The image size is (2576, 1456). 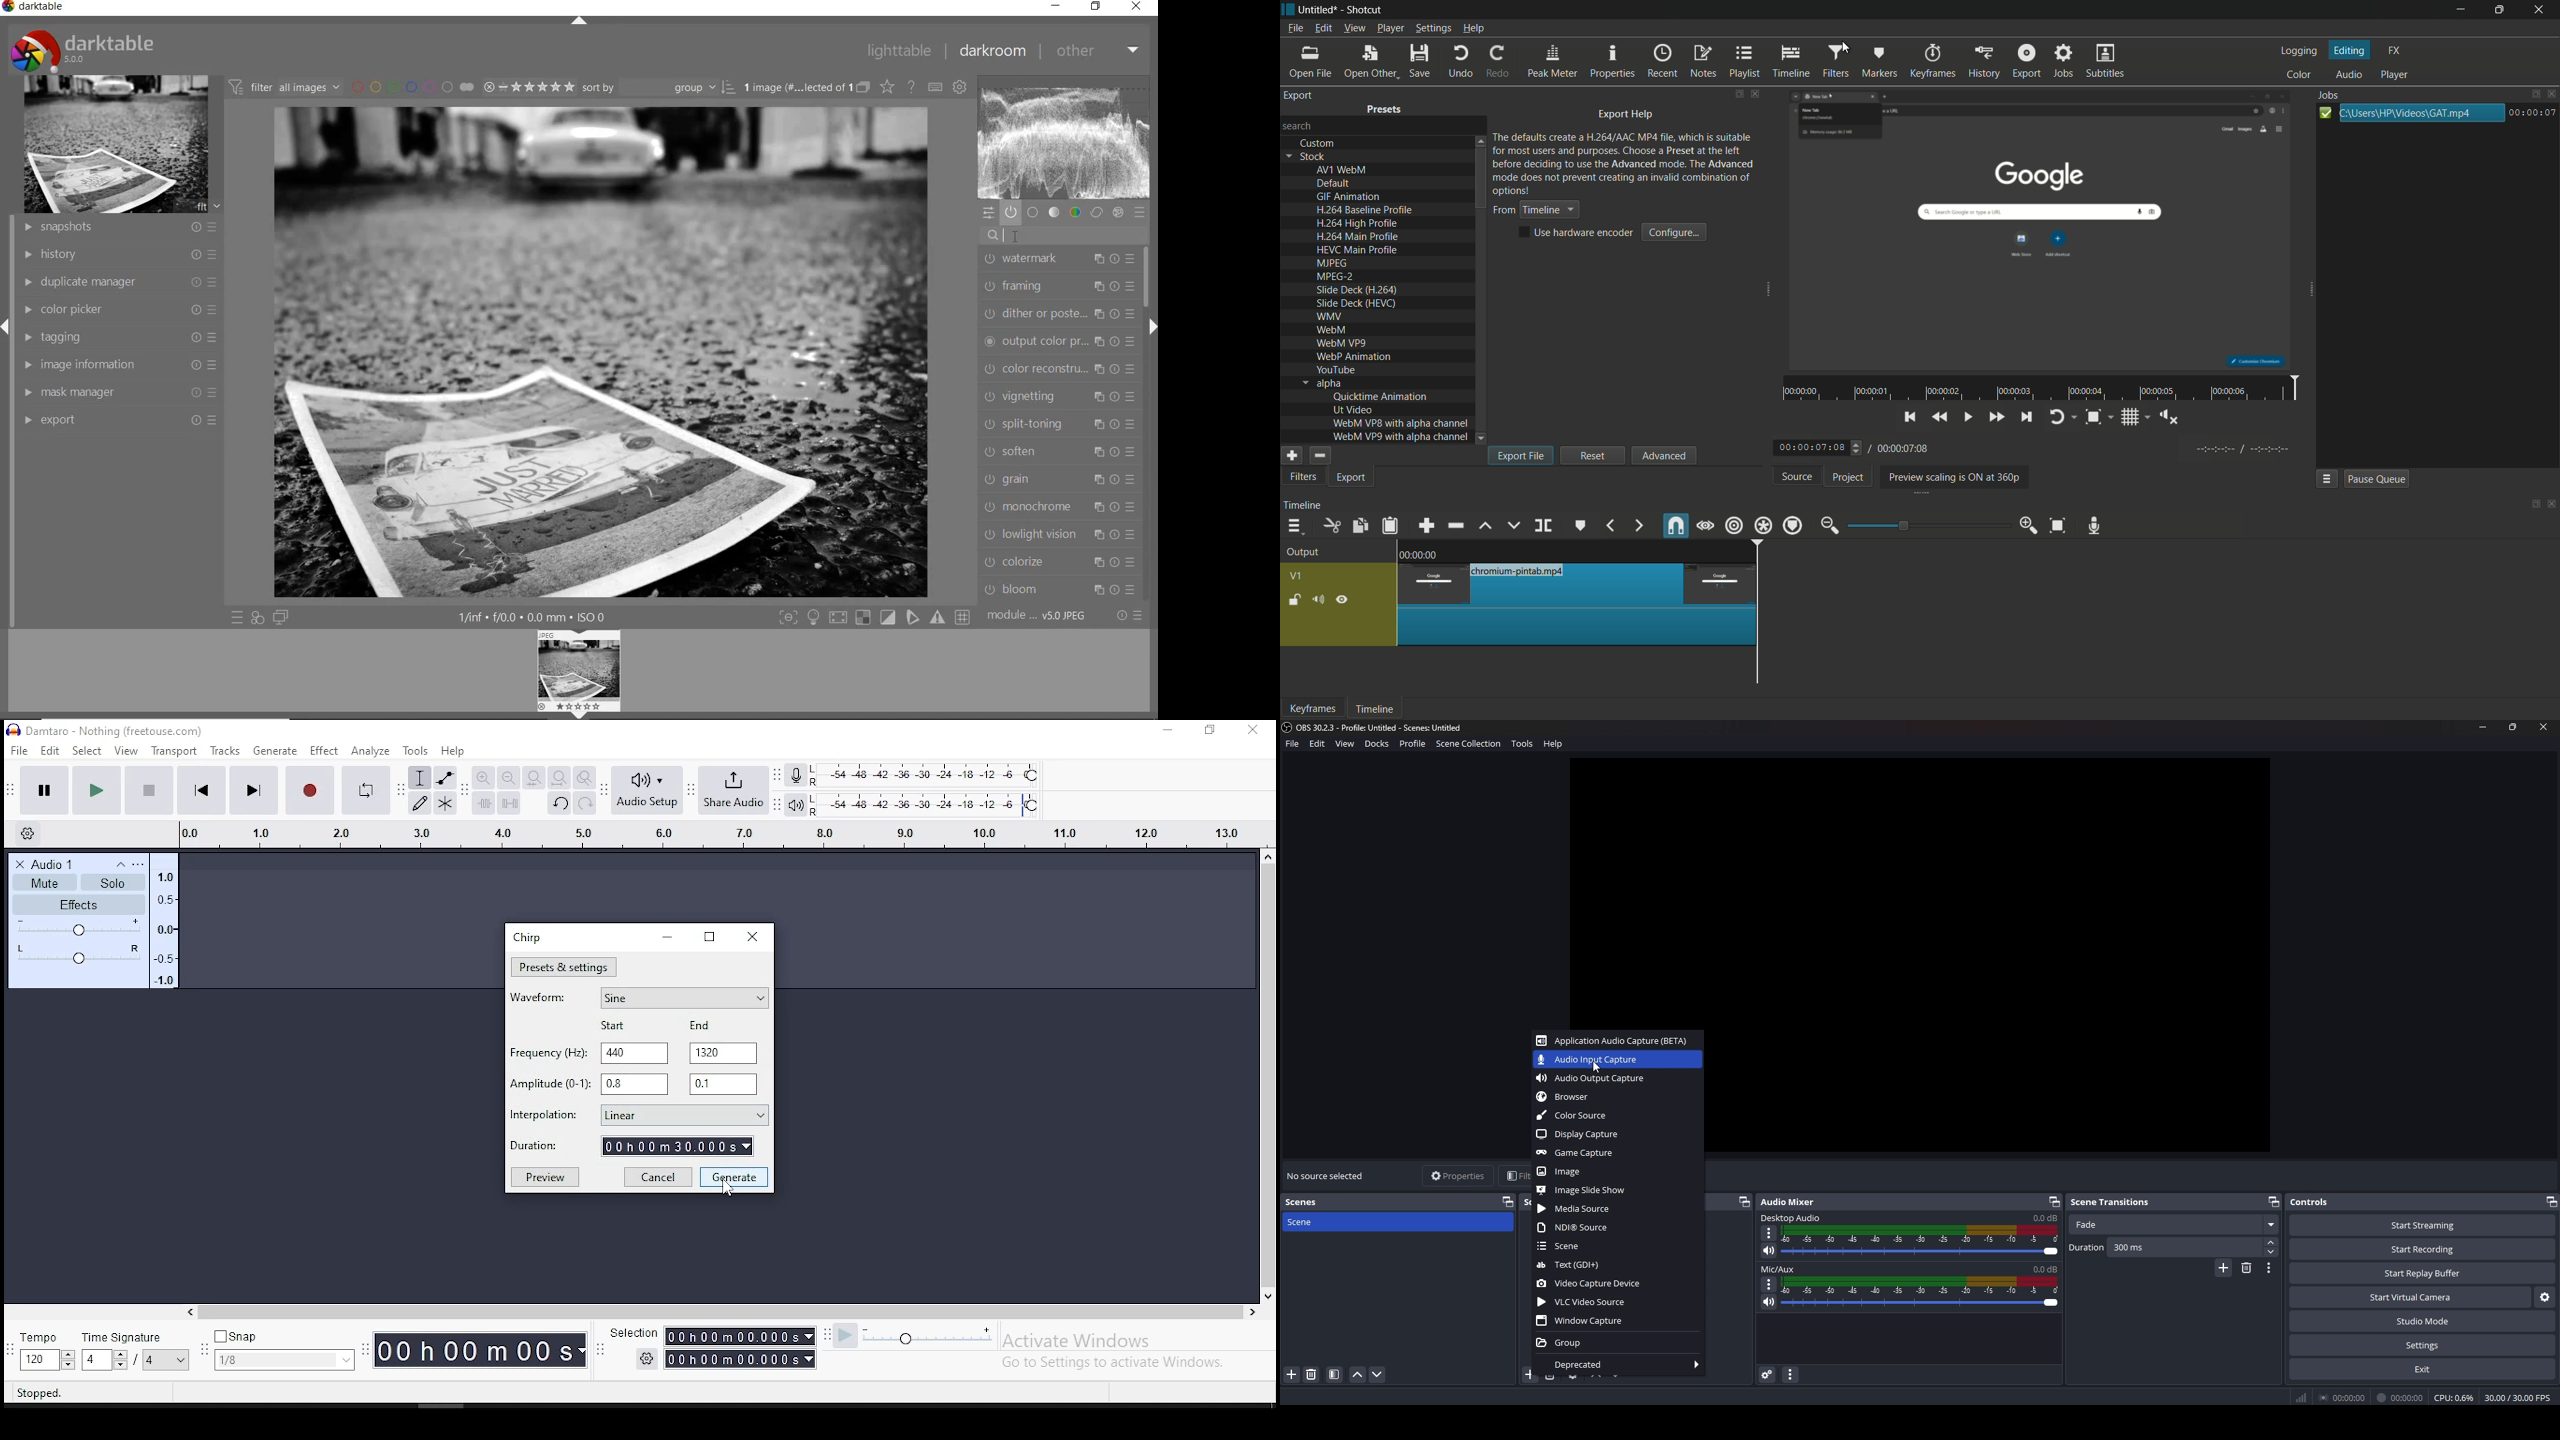 I want to click on Edit, so click(x=1318, y=746).